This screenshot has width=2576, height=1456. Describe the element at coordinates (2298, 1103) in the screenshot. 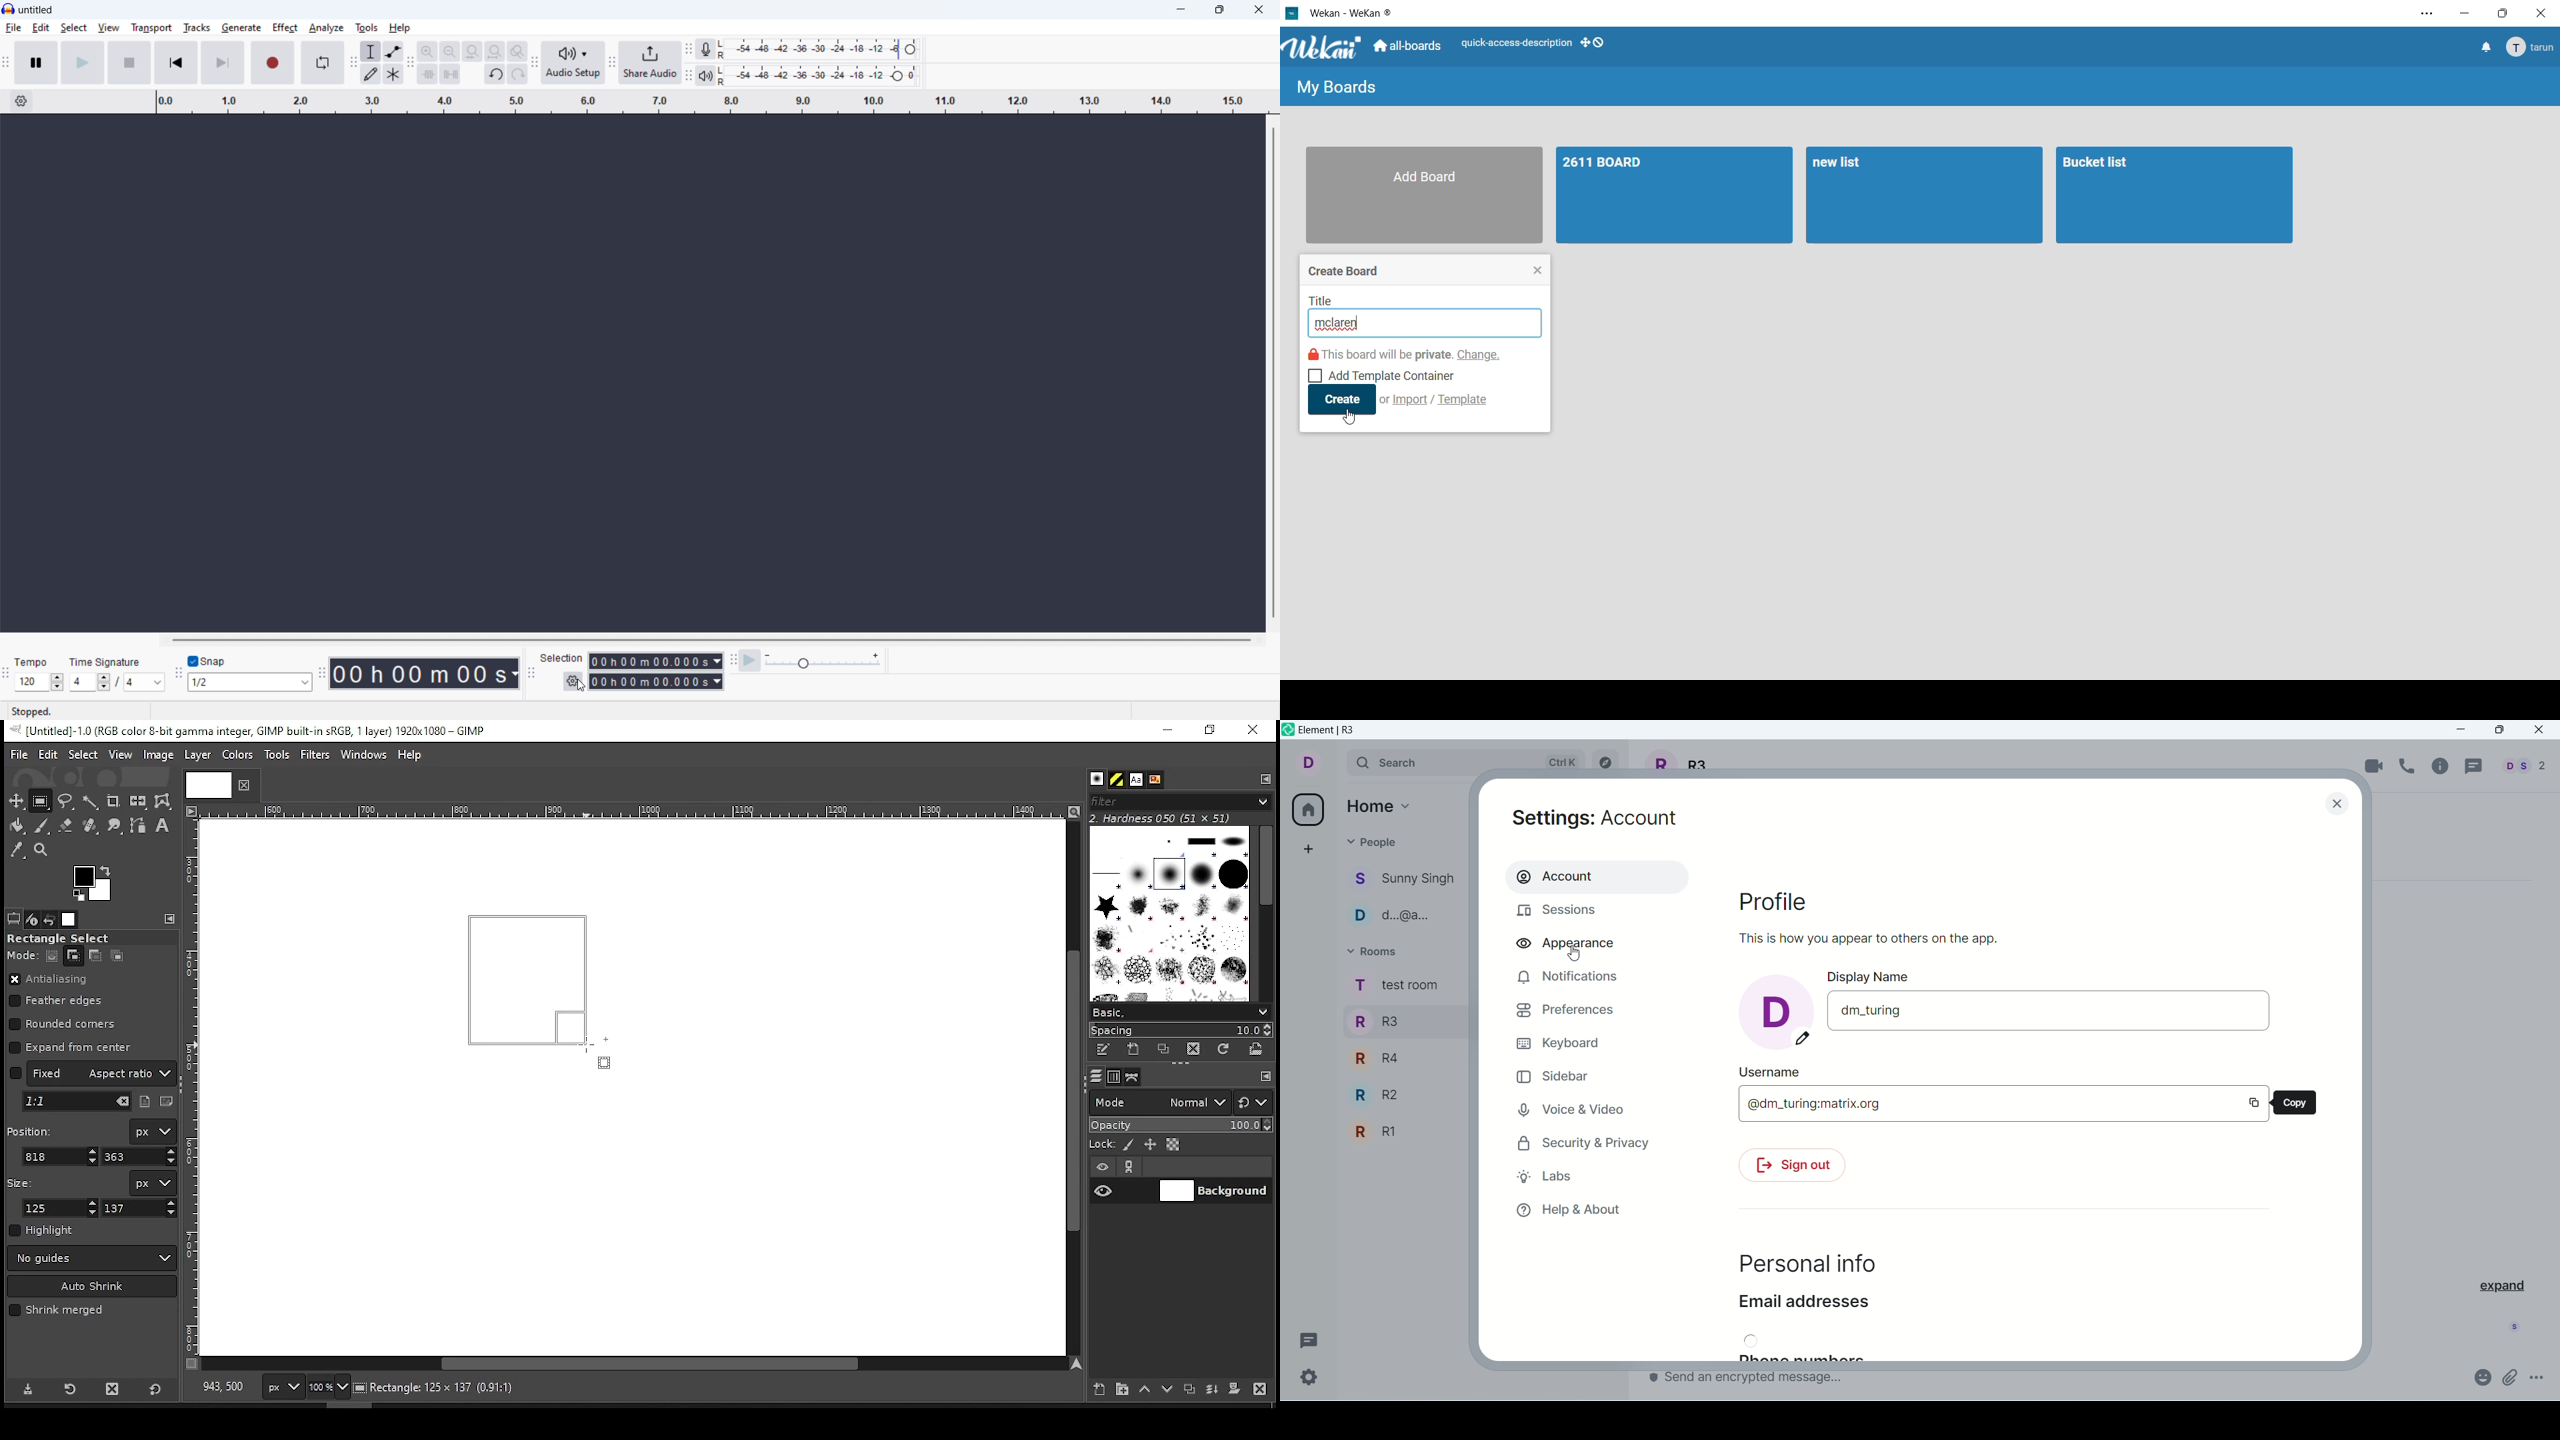

I see `copy` at that location.